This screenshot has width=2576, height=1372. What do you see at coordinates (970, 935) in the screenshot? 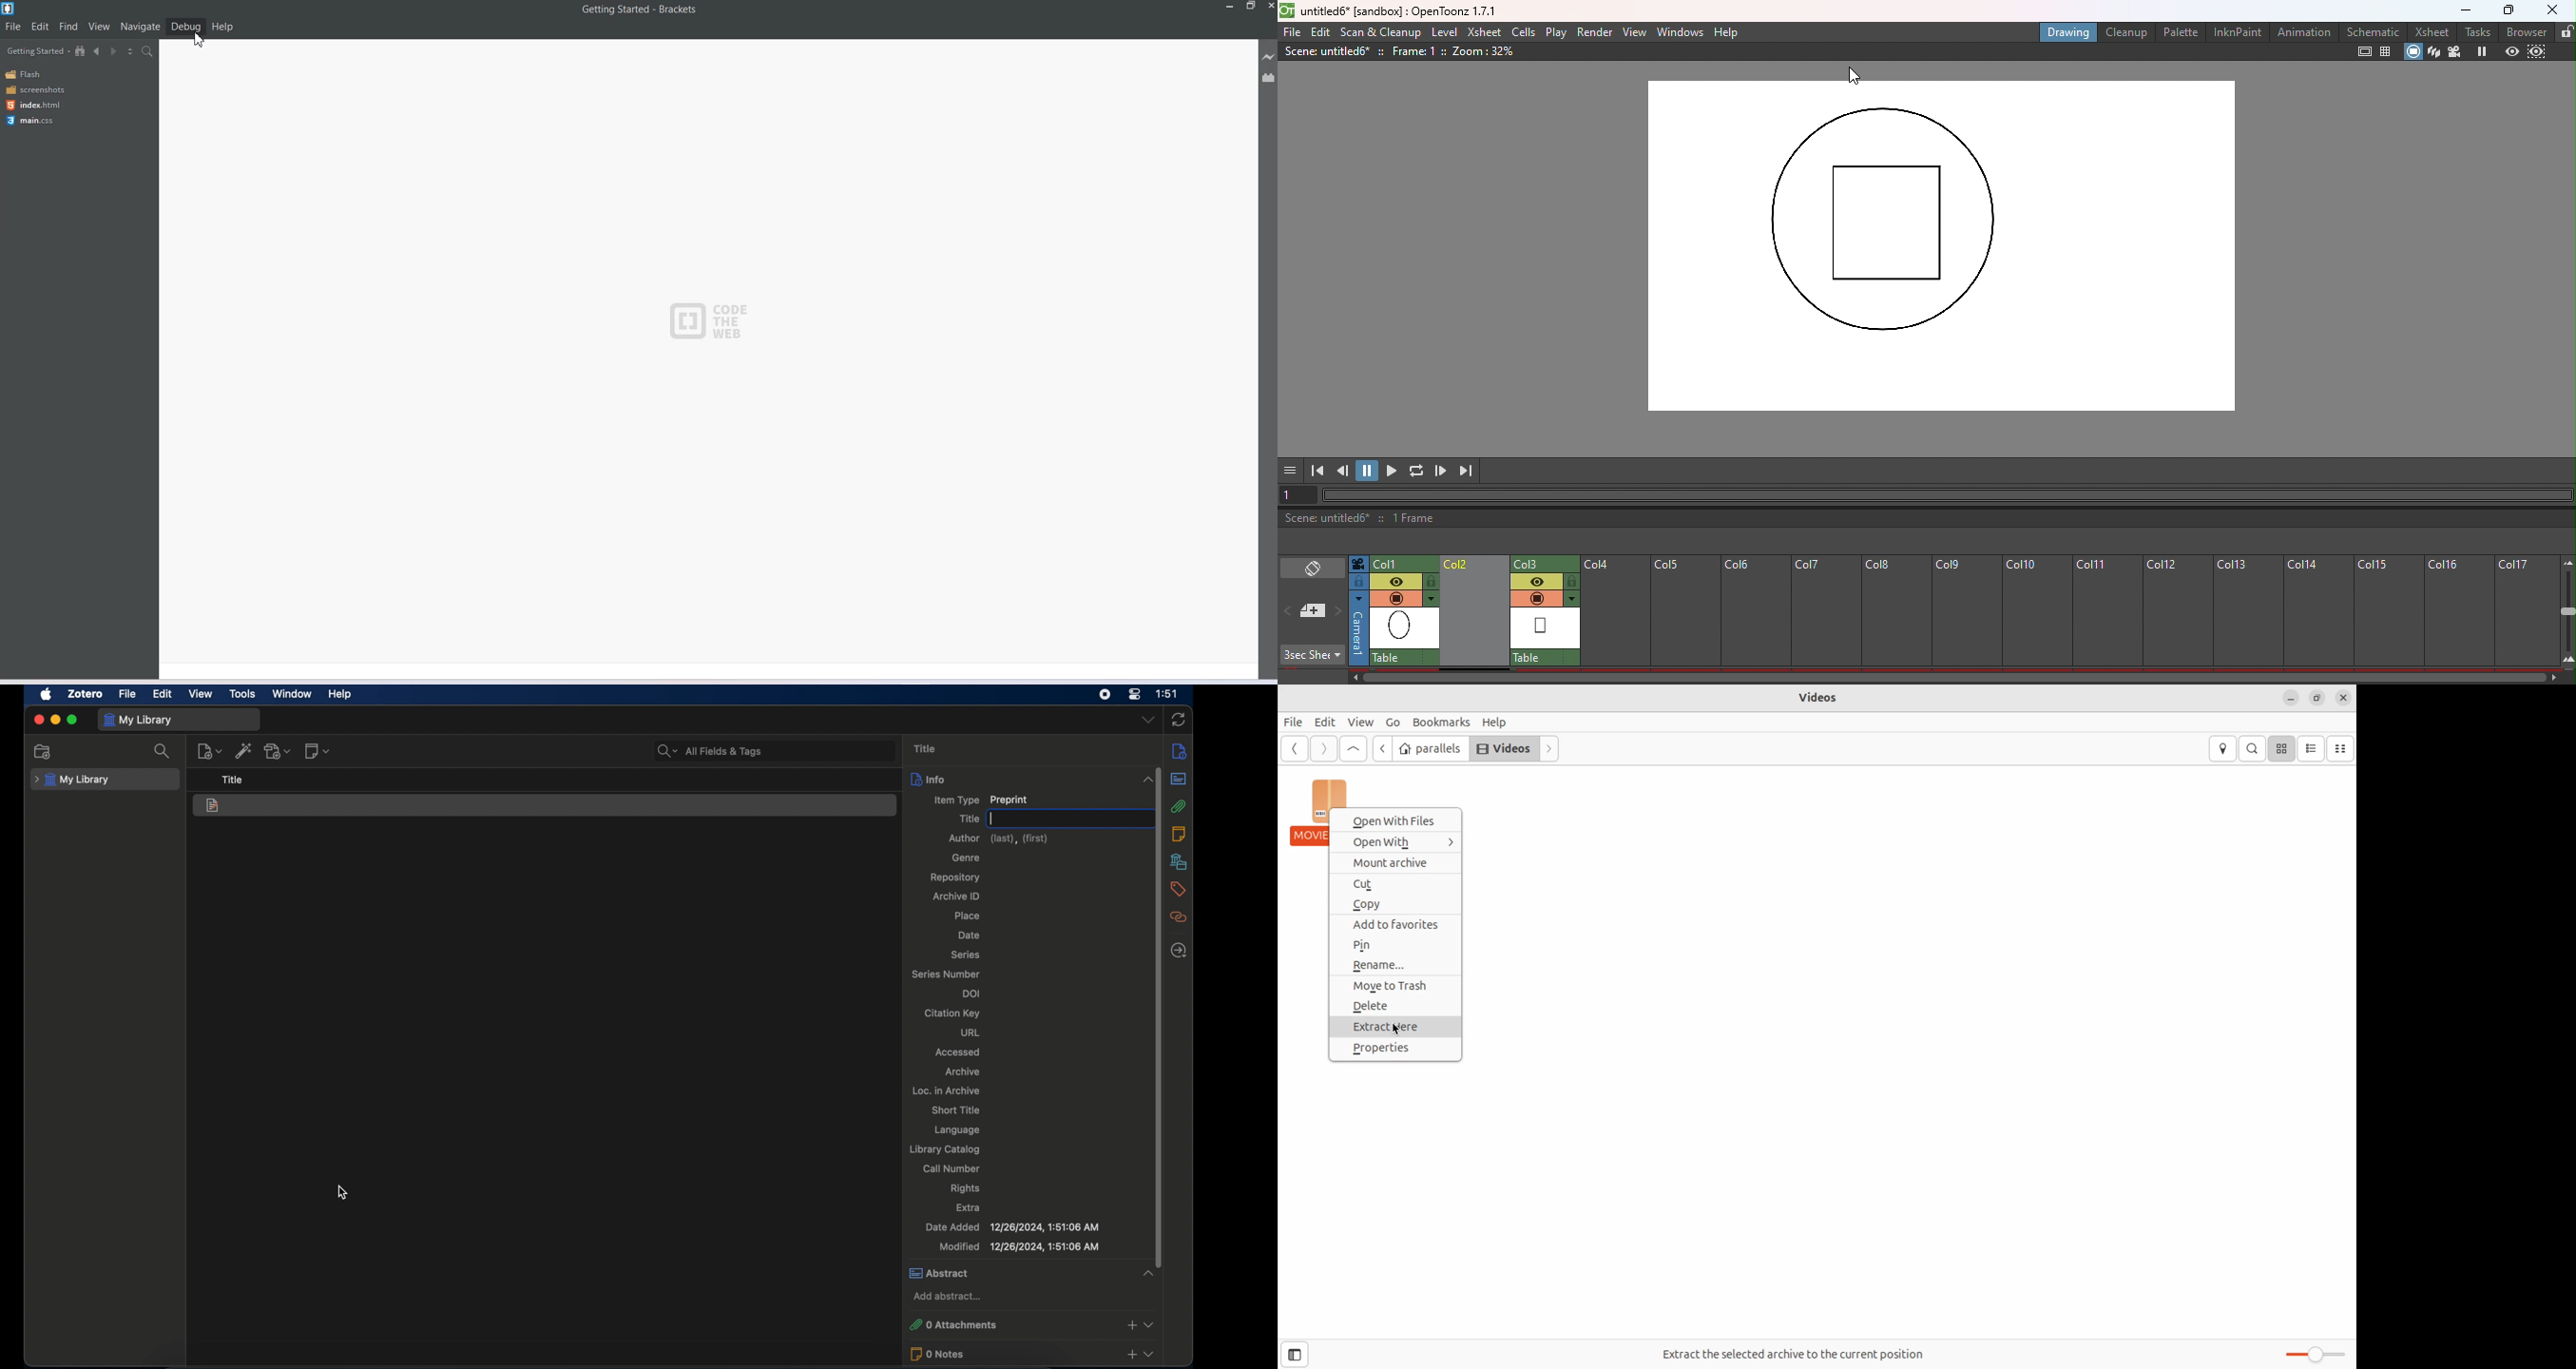
I see `date` at bounding box center [970, 935].